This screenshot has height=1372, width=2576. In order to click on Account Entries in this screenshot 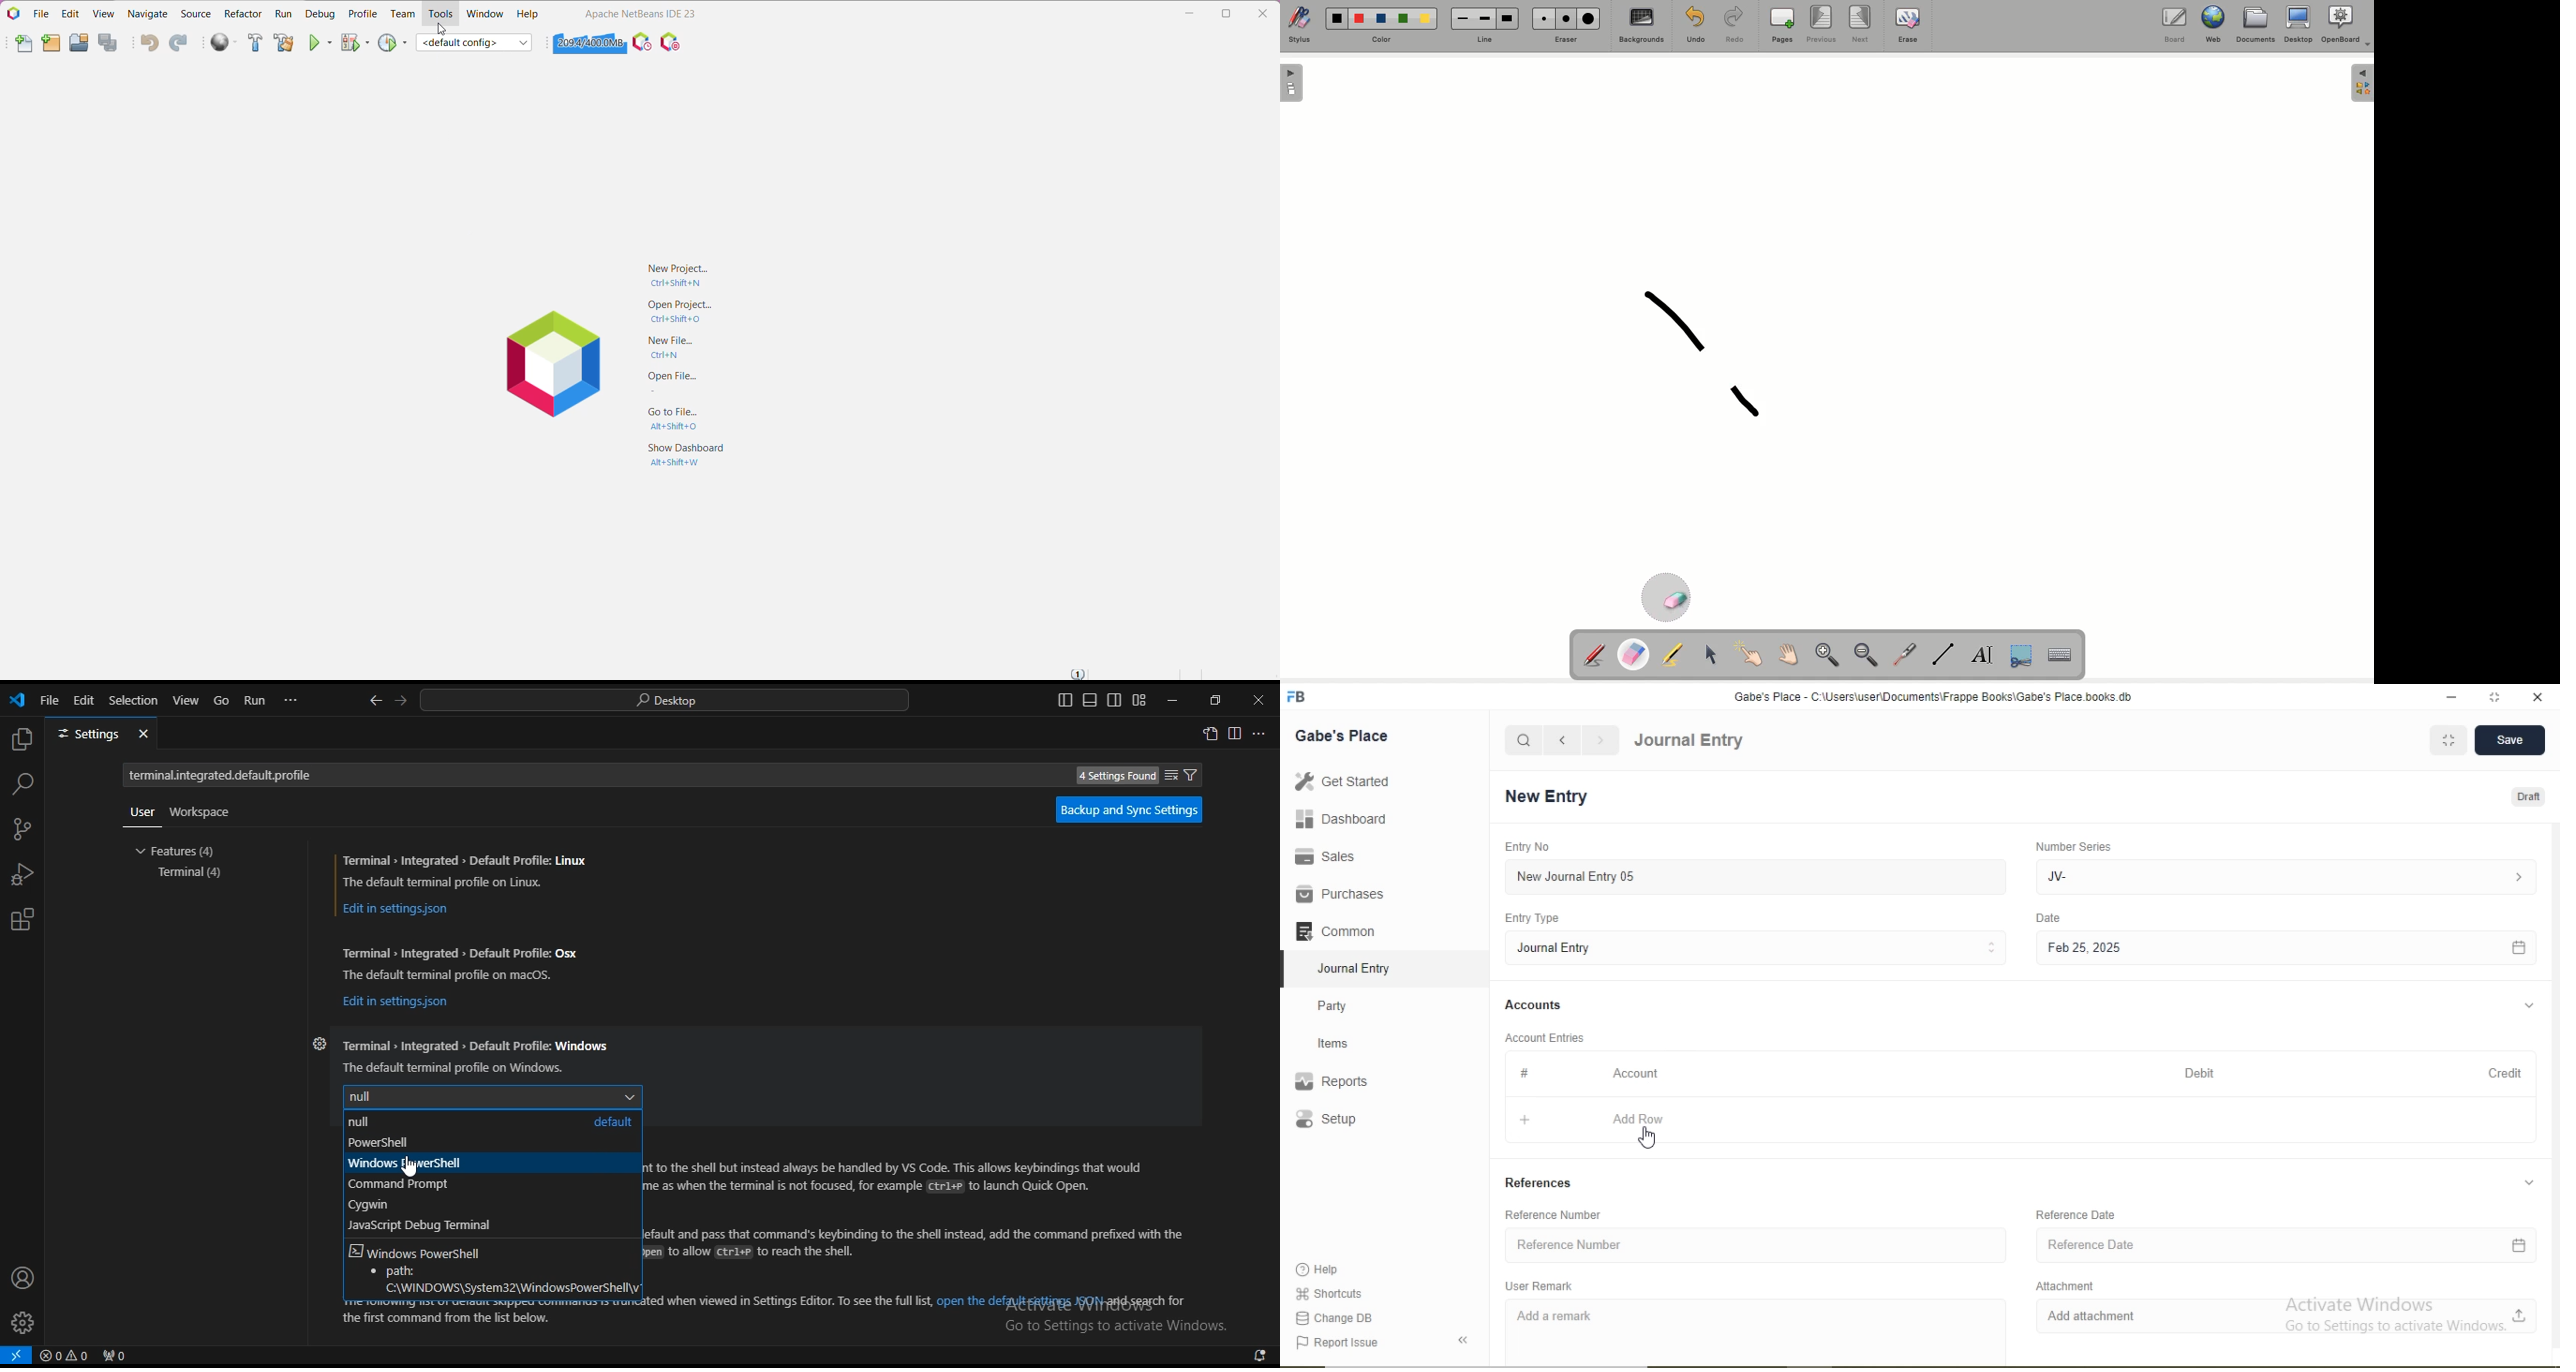, I will do `click(1543, 1036)`.